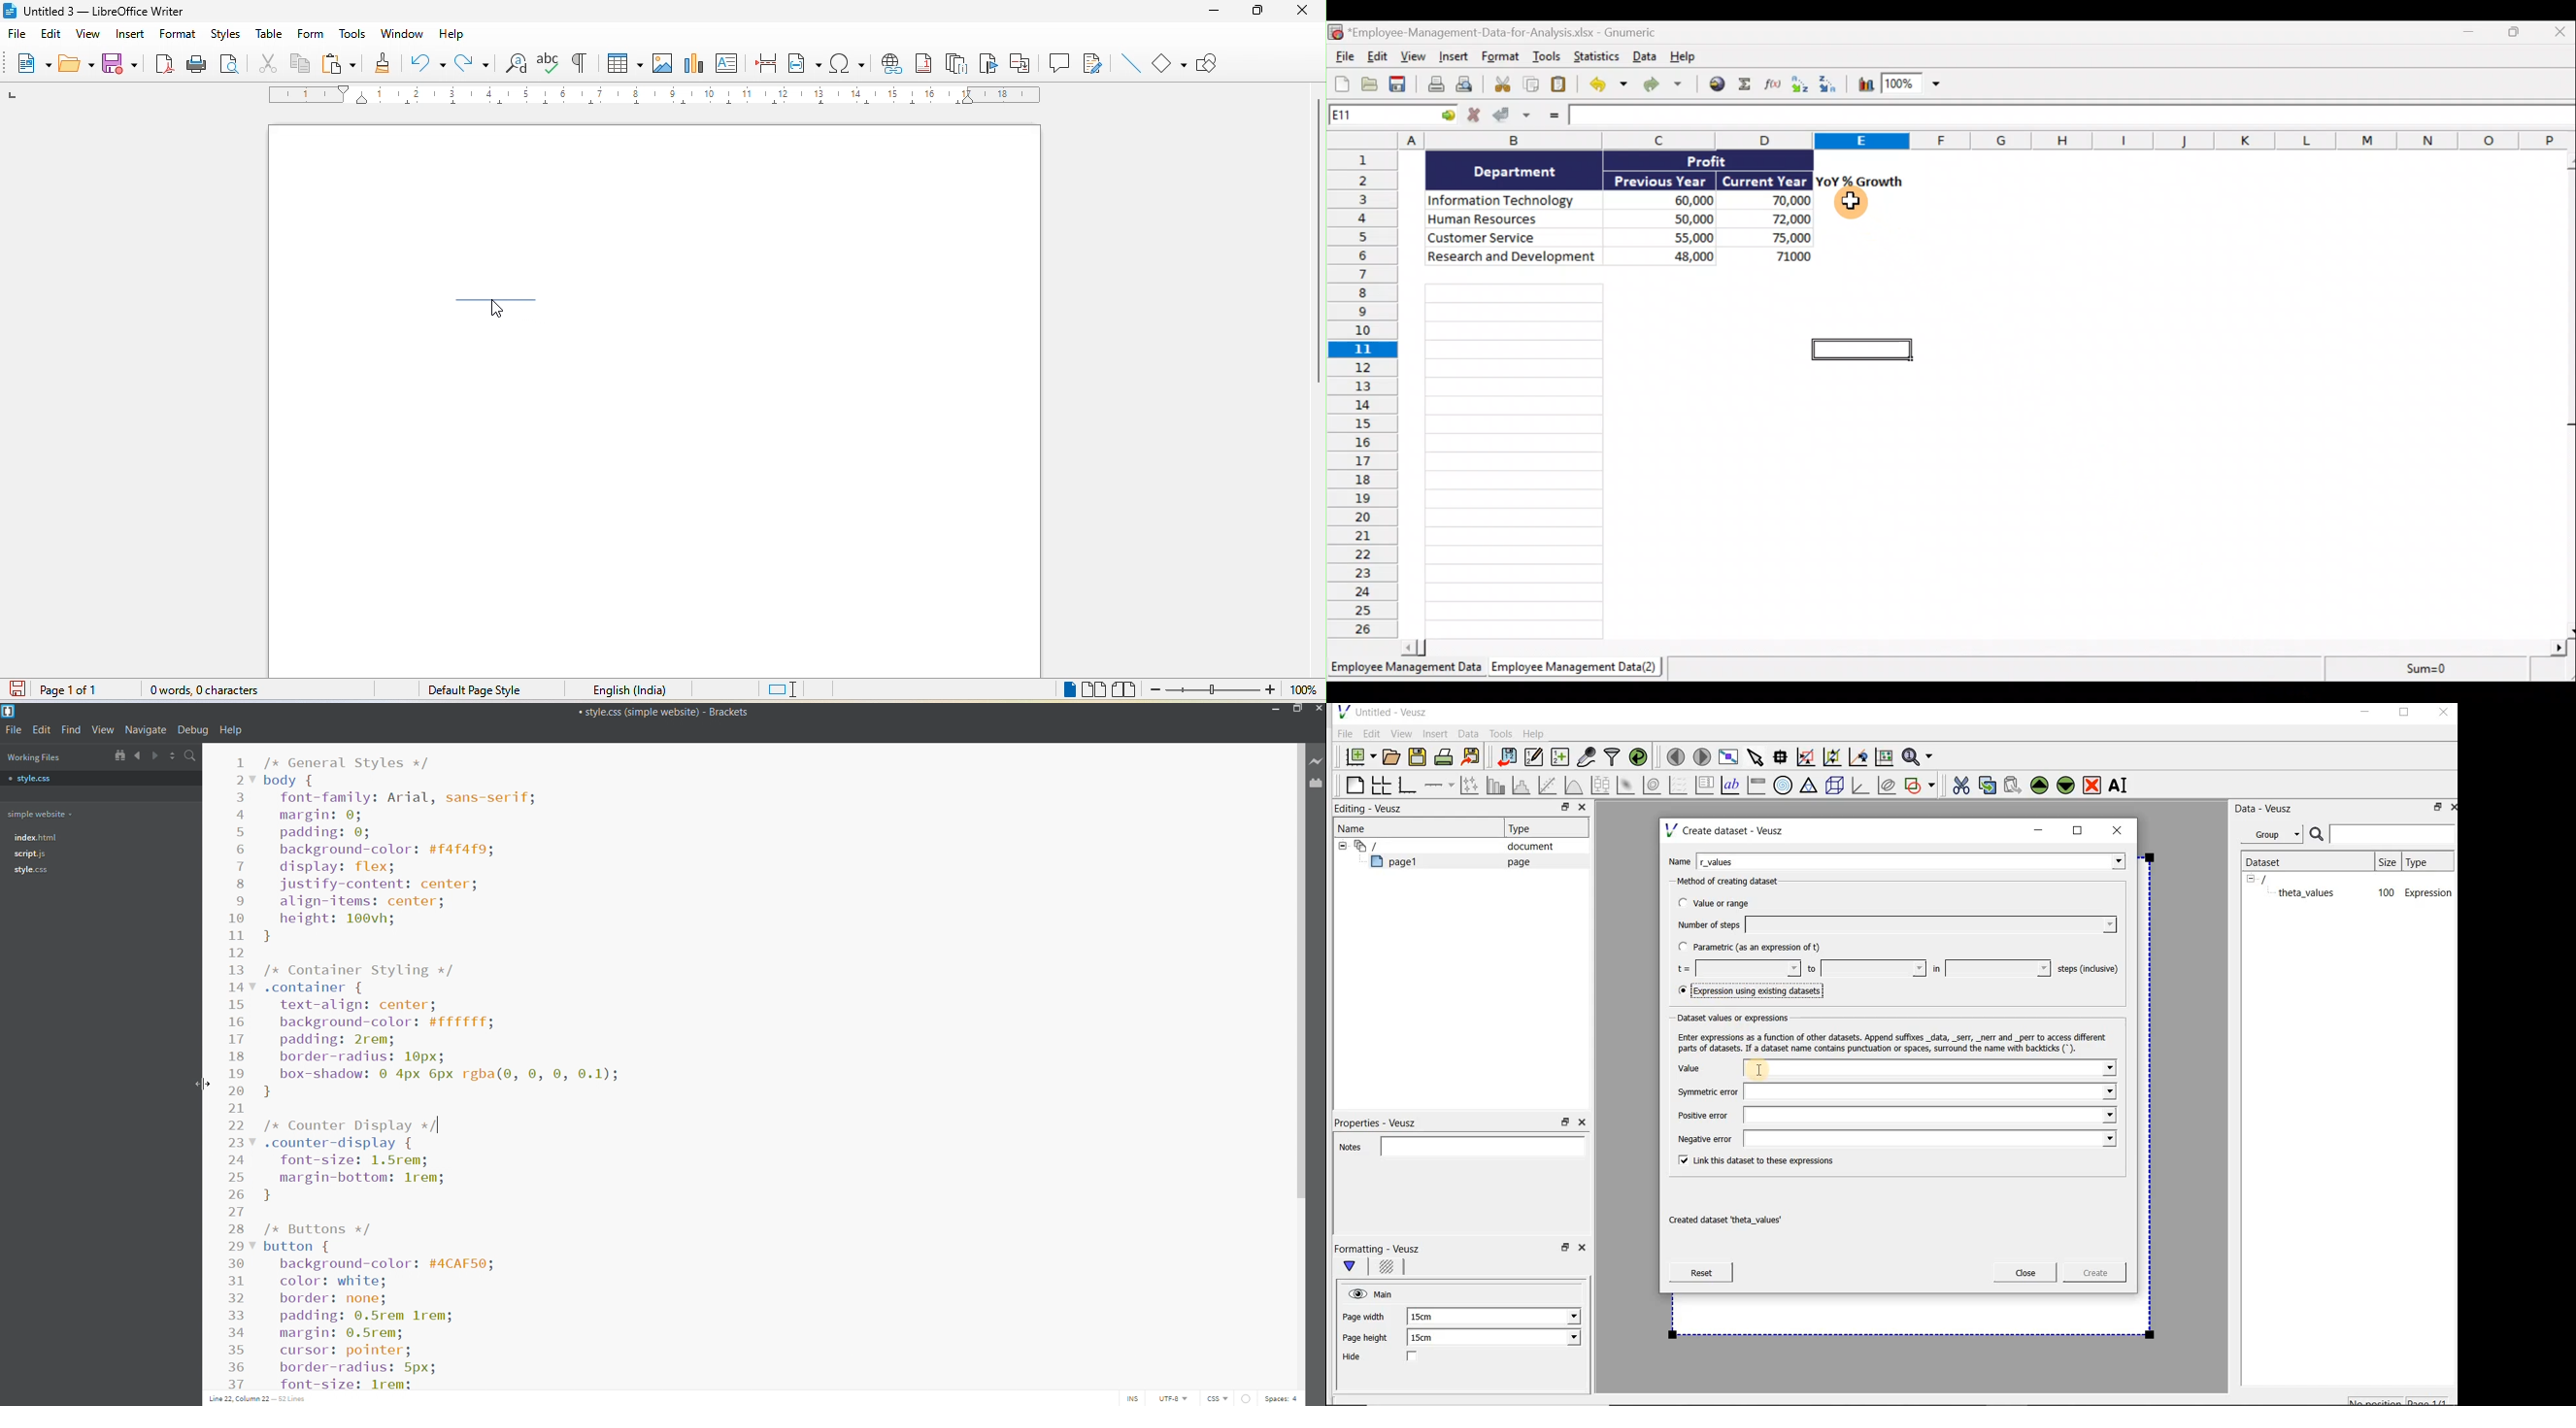 This screenshot has width=2576, height=1428. I want to click on text language, so click(627, 690).